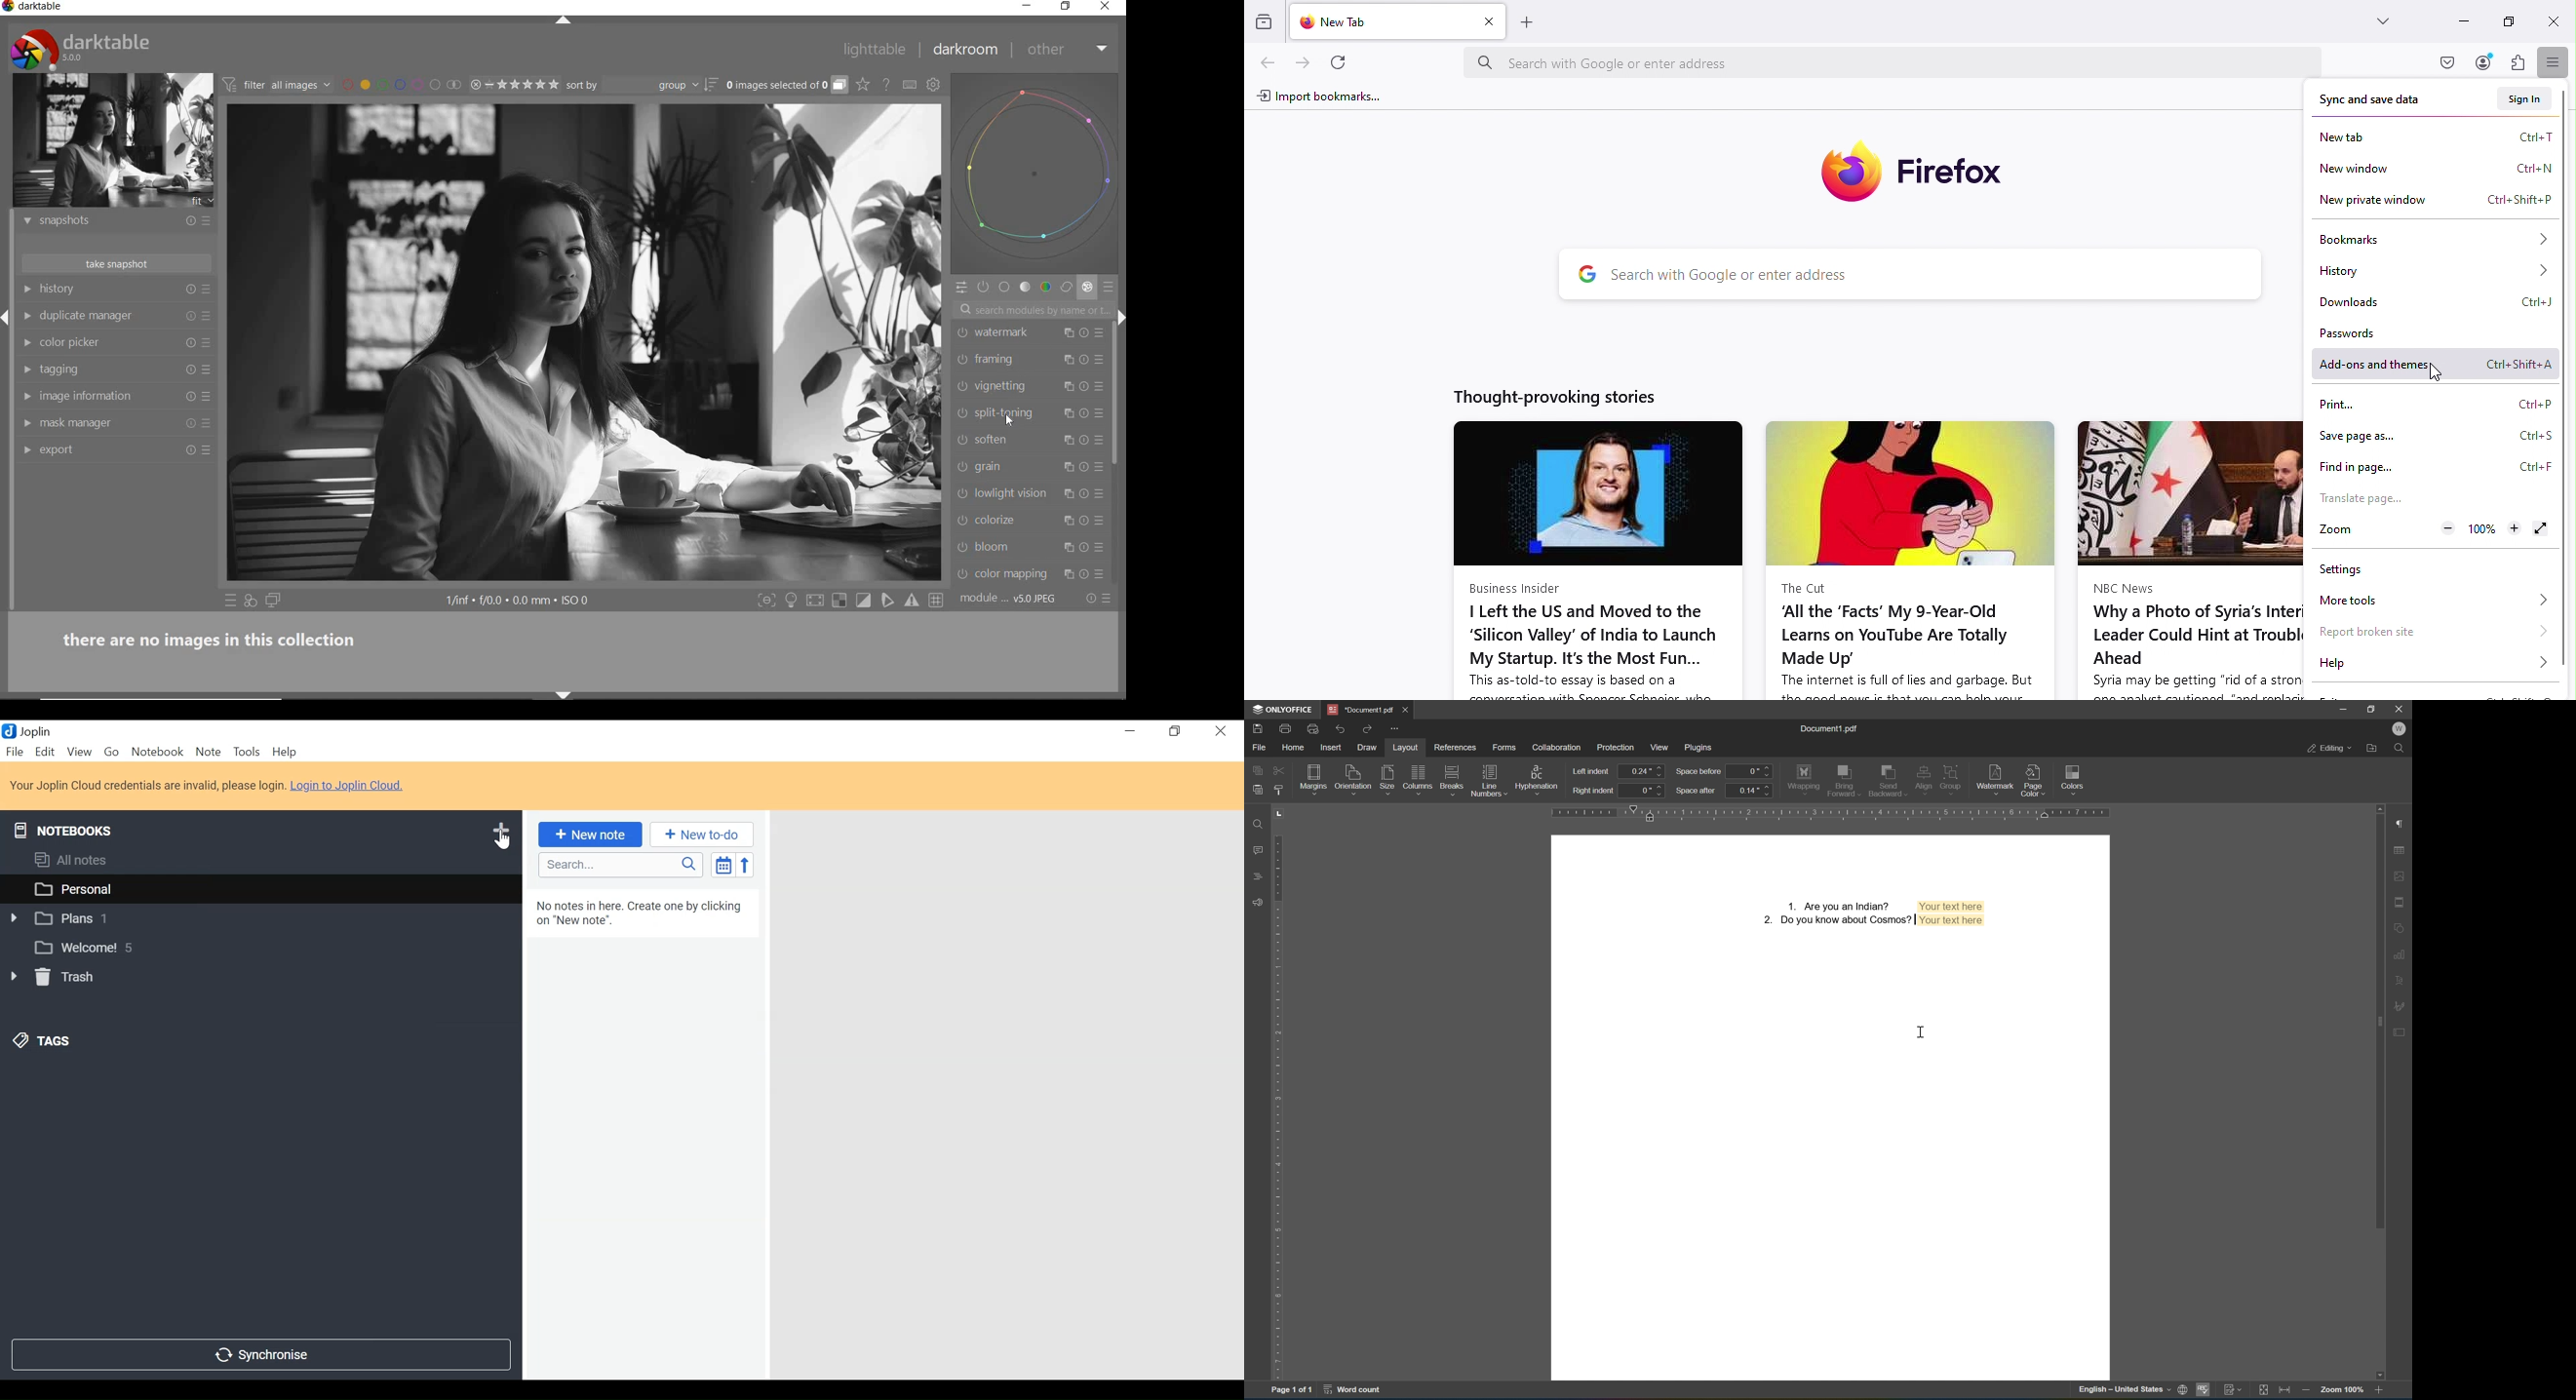 Image resolution: width=2576 pixels, height=1400 pixels. I want to click on reset, so click(188, 369).